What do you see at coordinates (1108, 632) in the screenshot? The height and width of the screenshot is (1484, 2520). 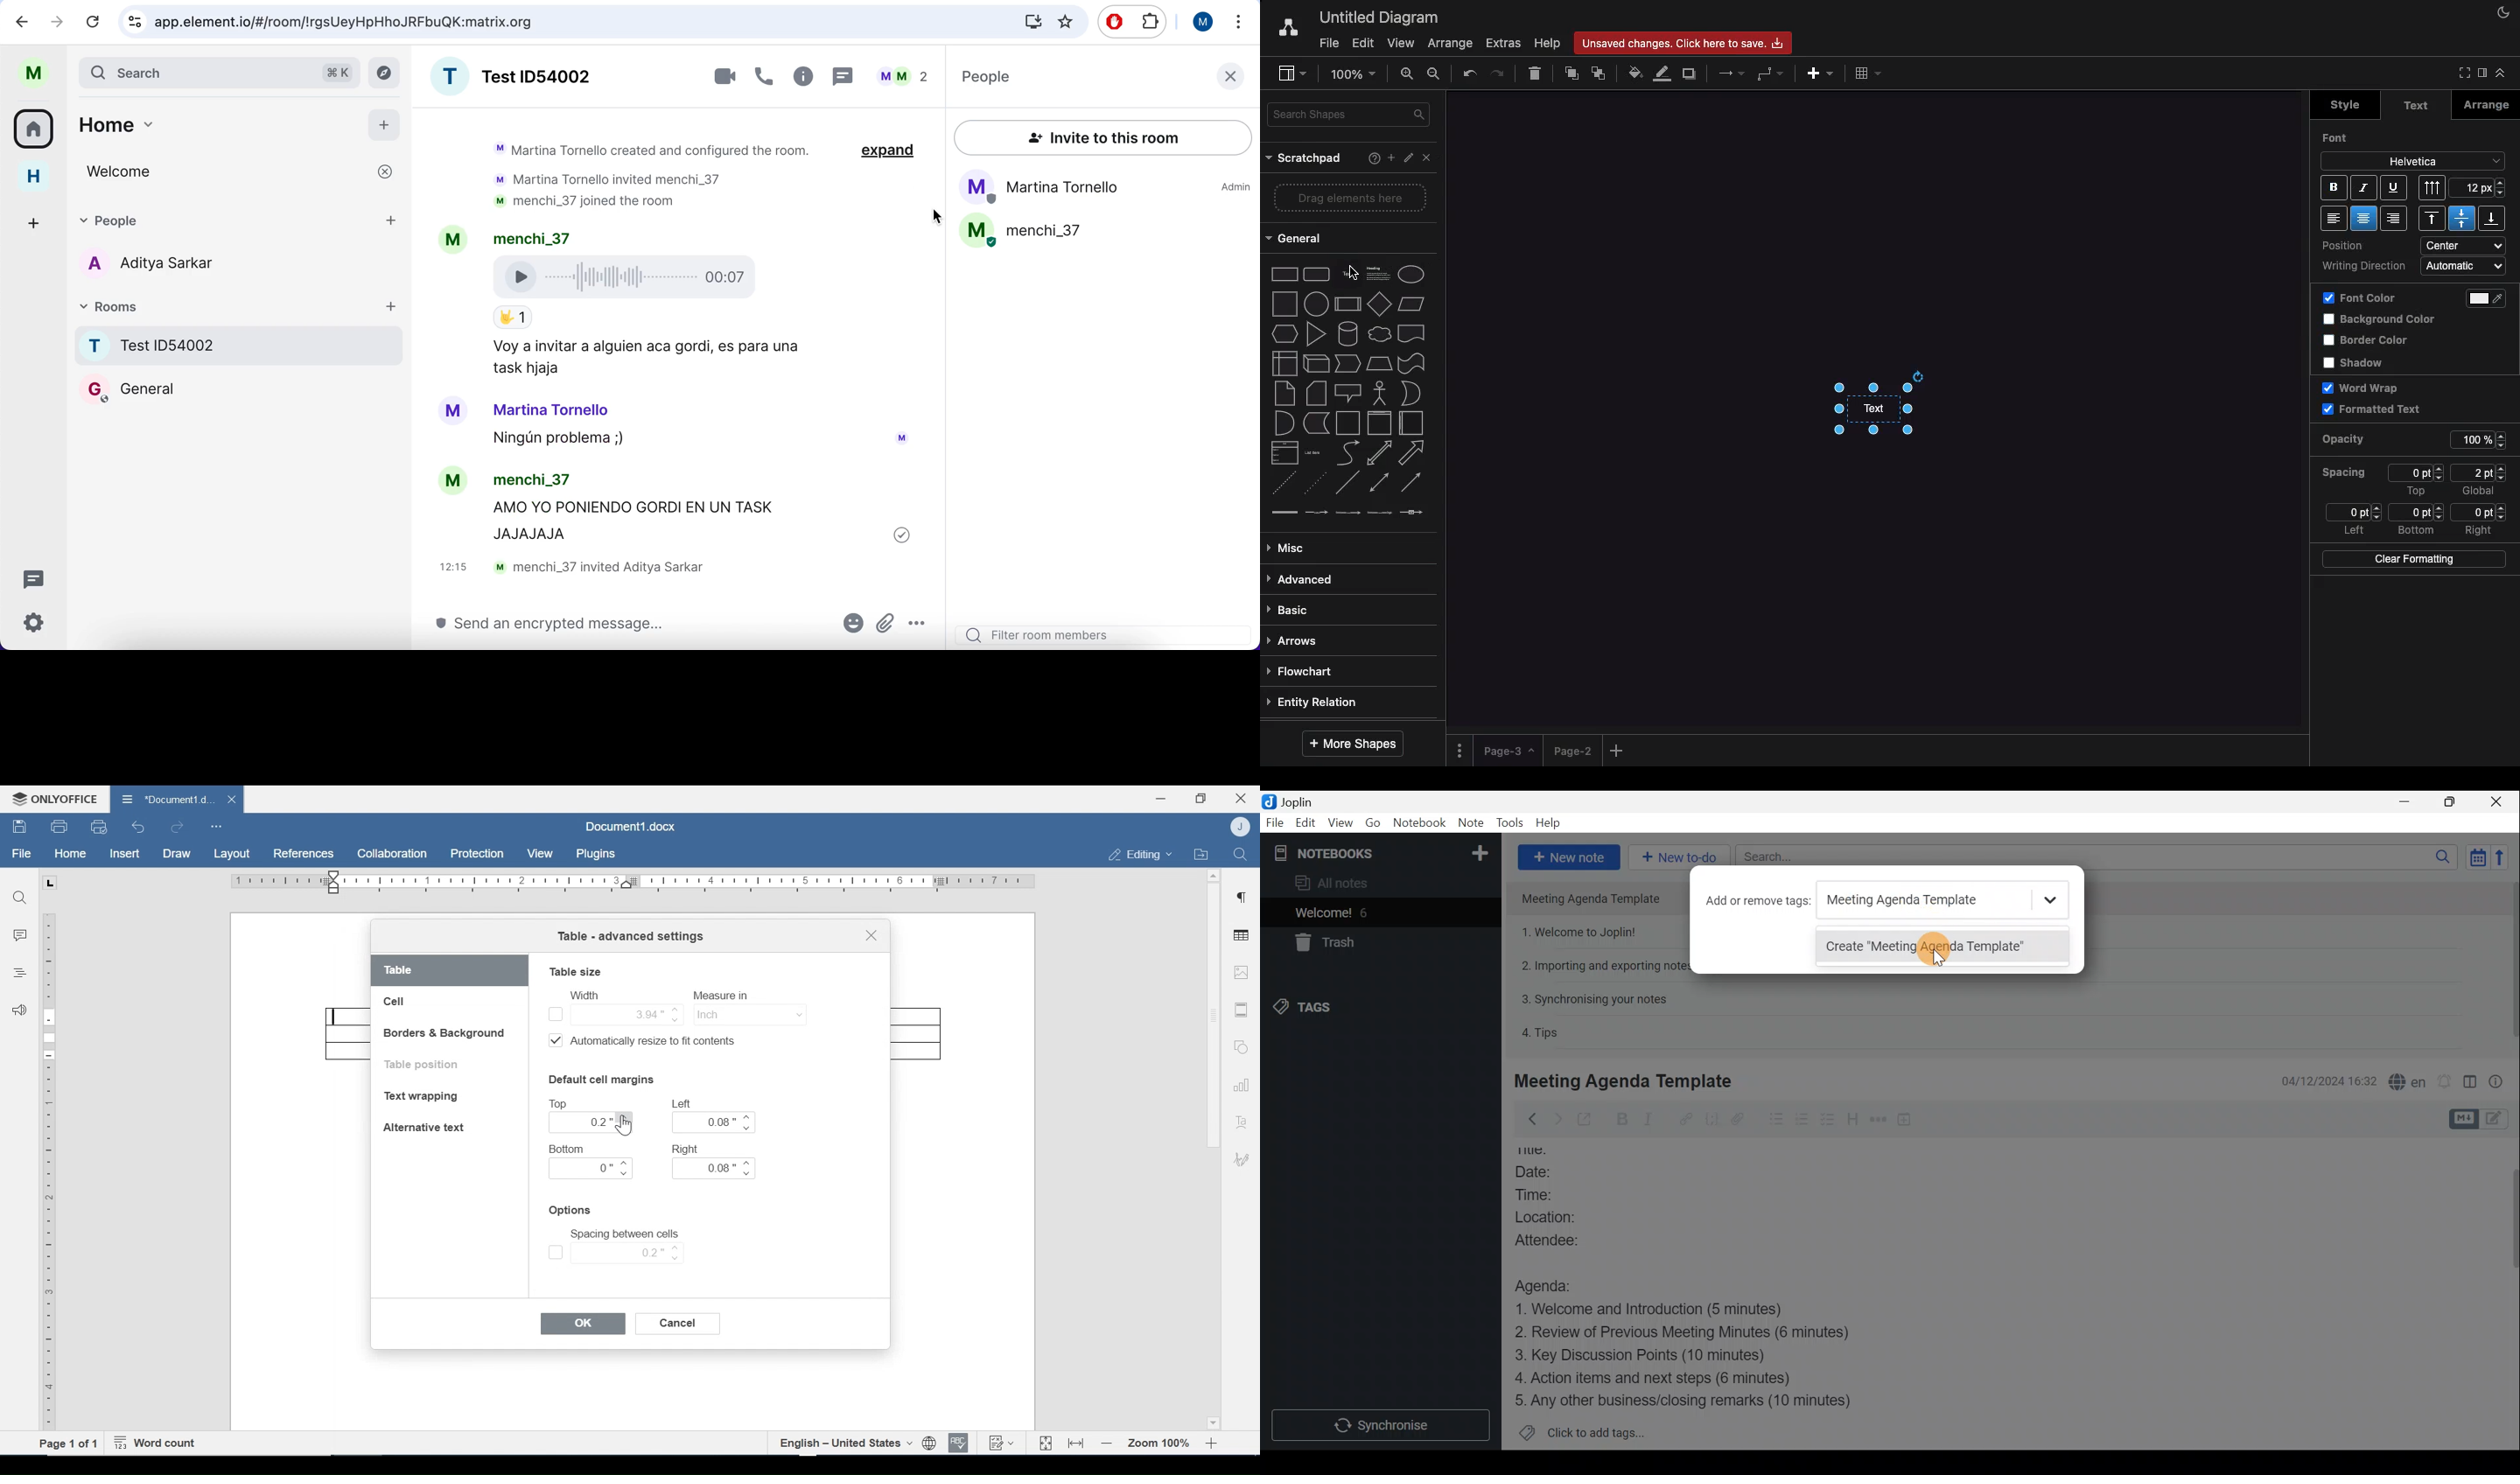 I see `search filter` at bounding box center [1108, 632].